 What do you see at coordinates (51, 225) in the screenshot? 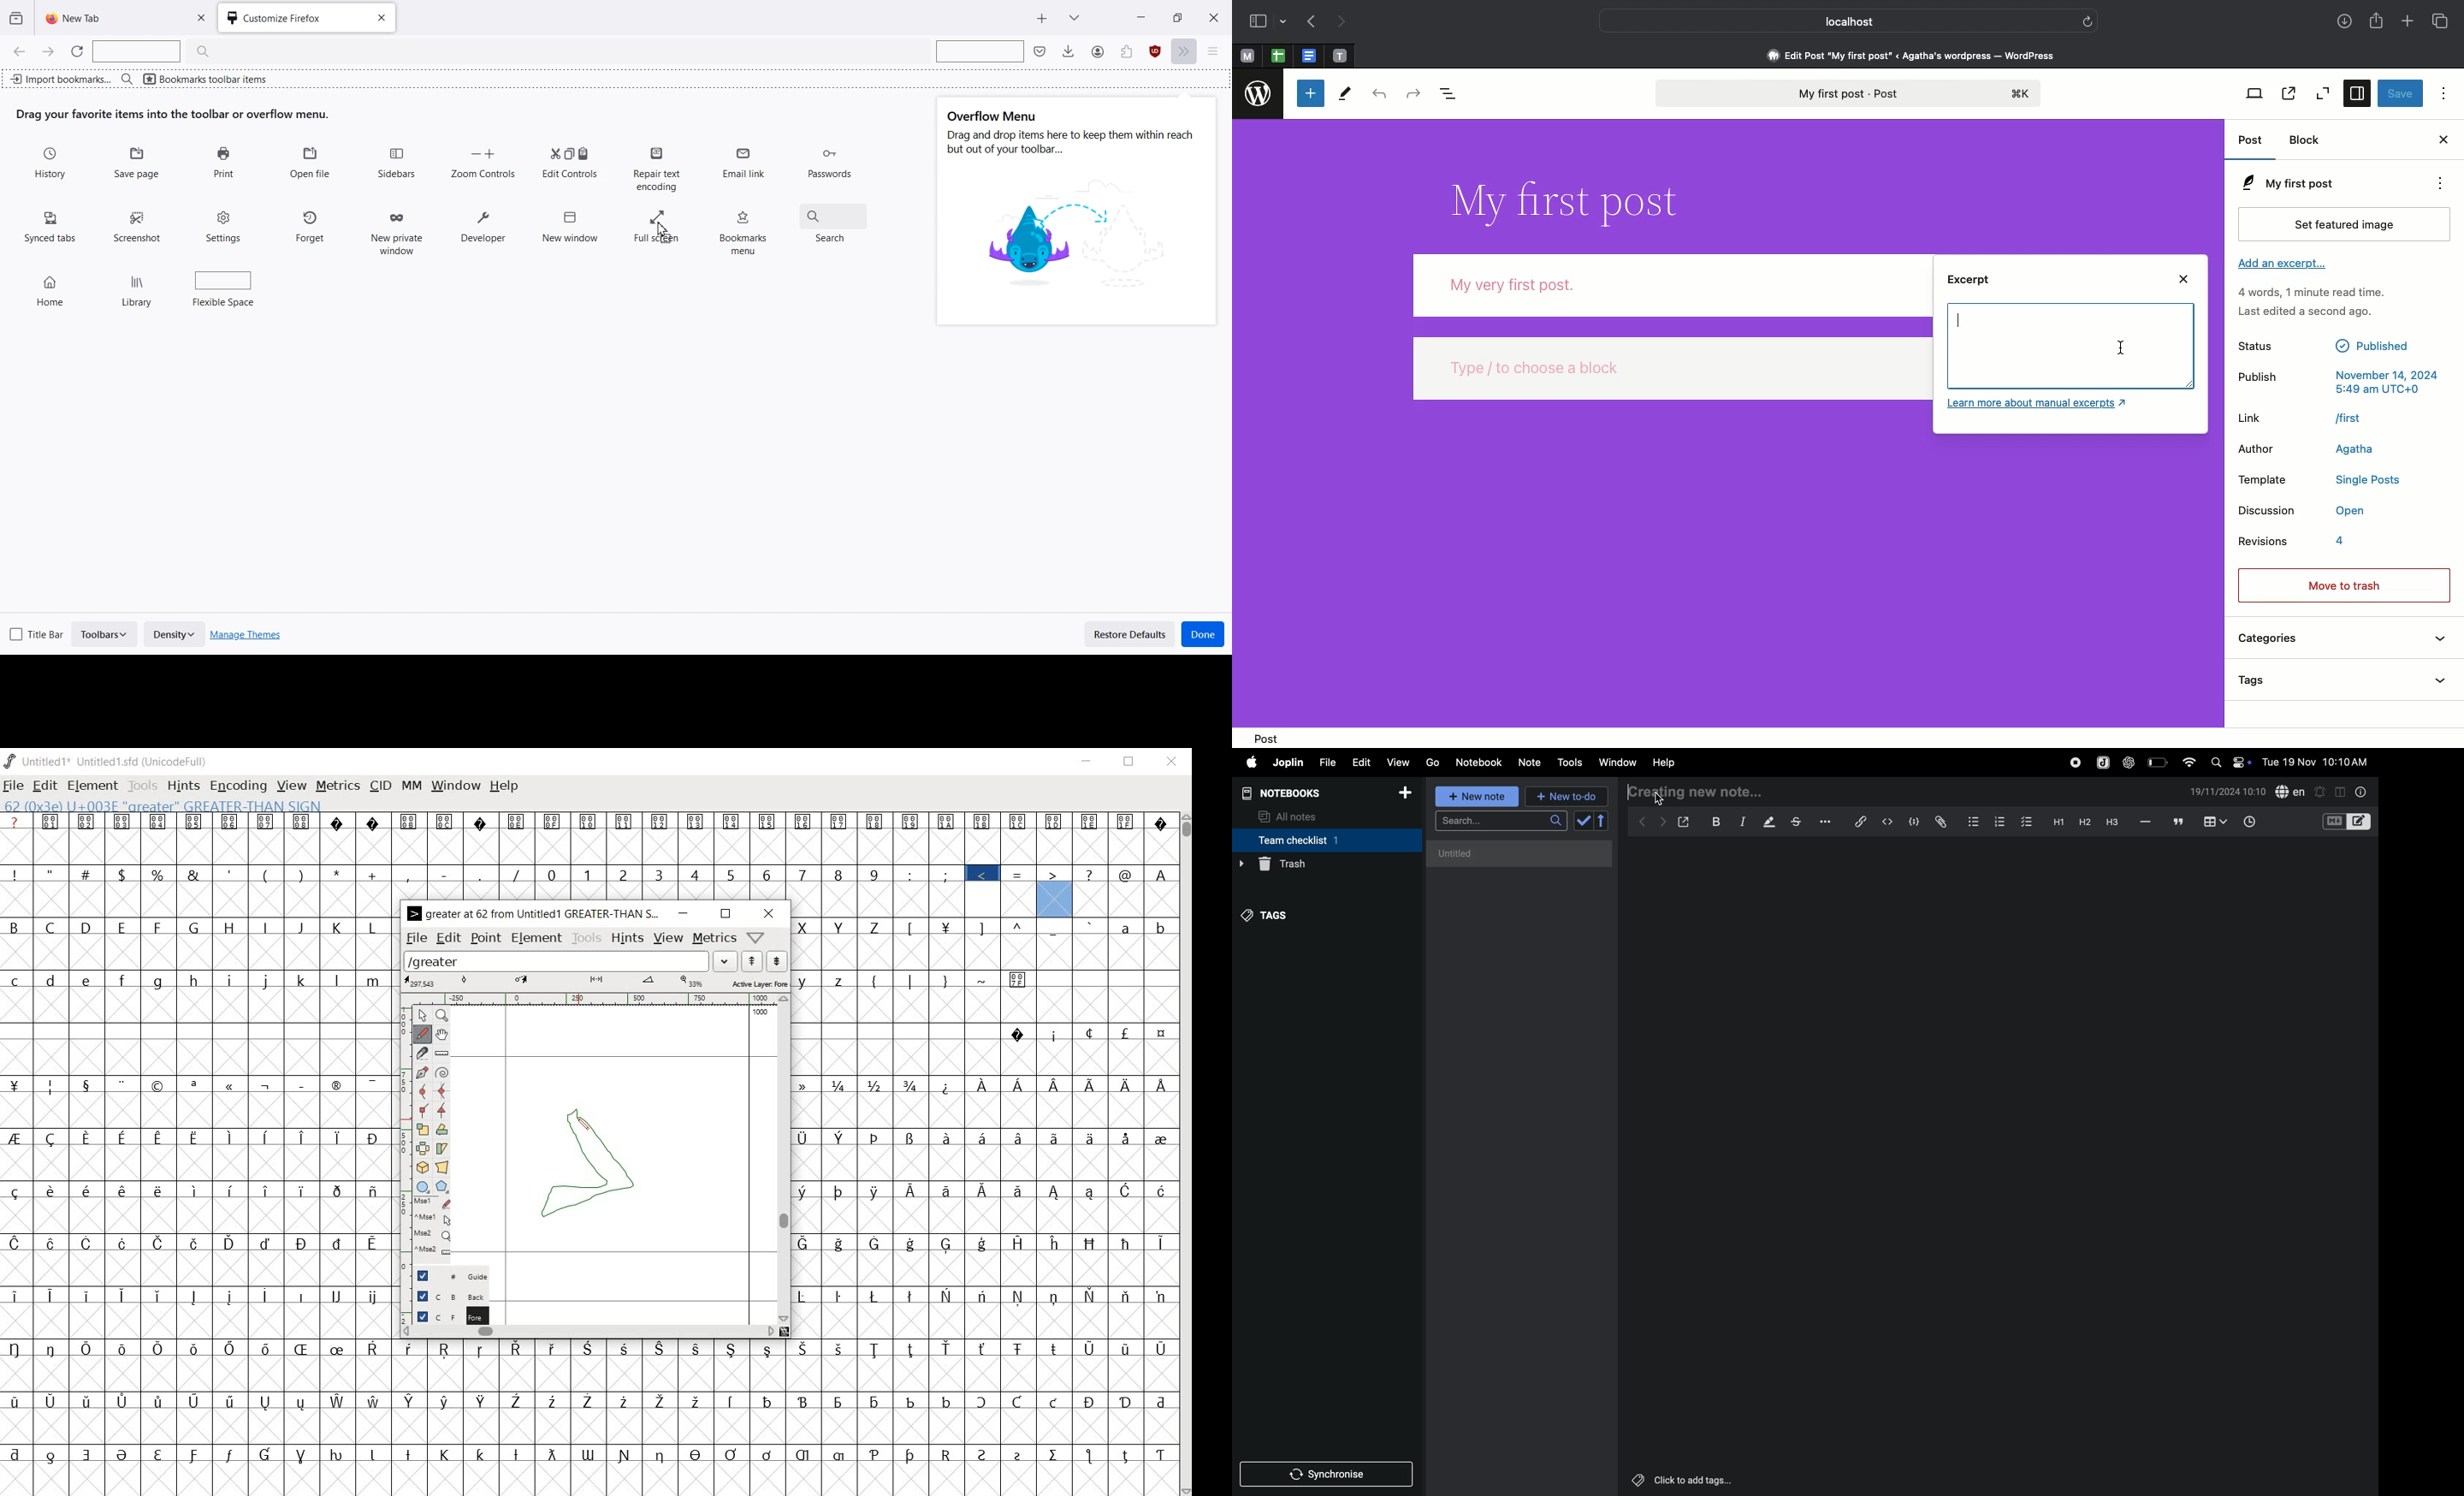
I see `Synced tabs` at bounding box center [51, 225].